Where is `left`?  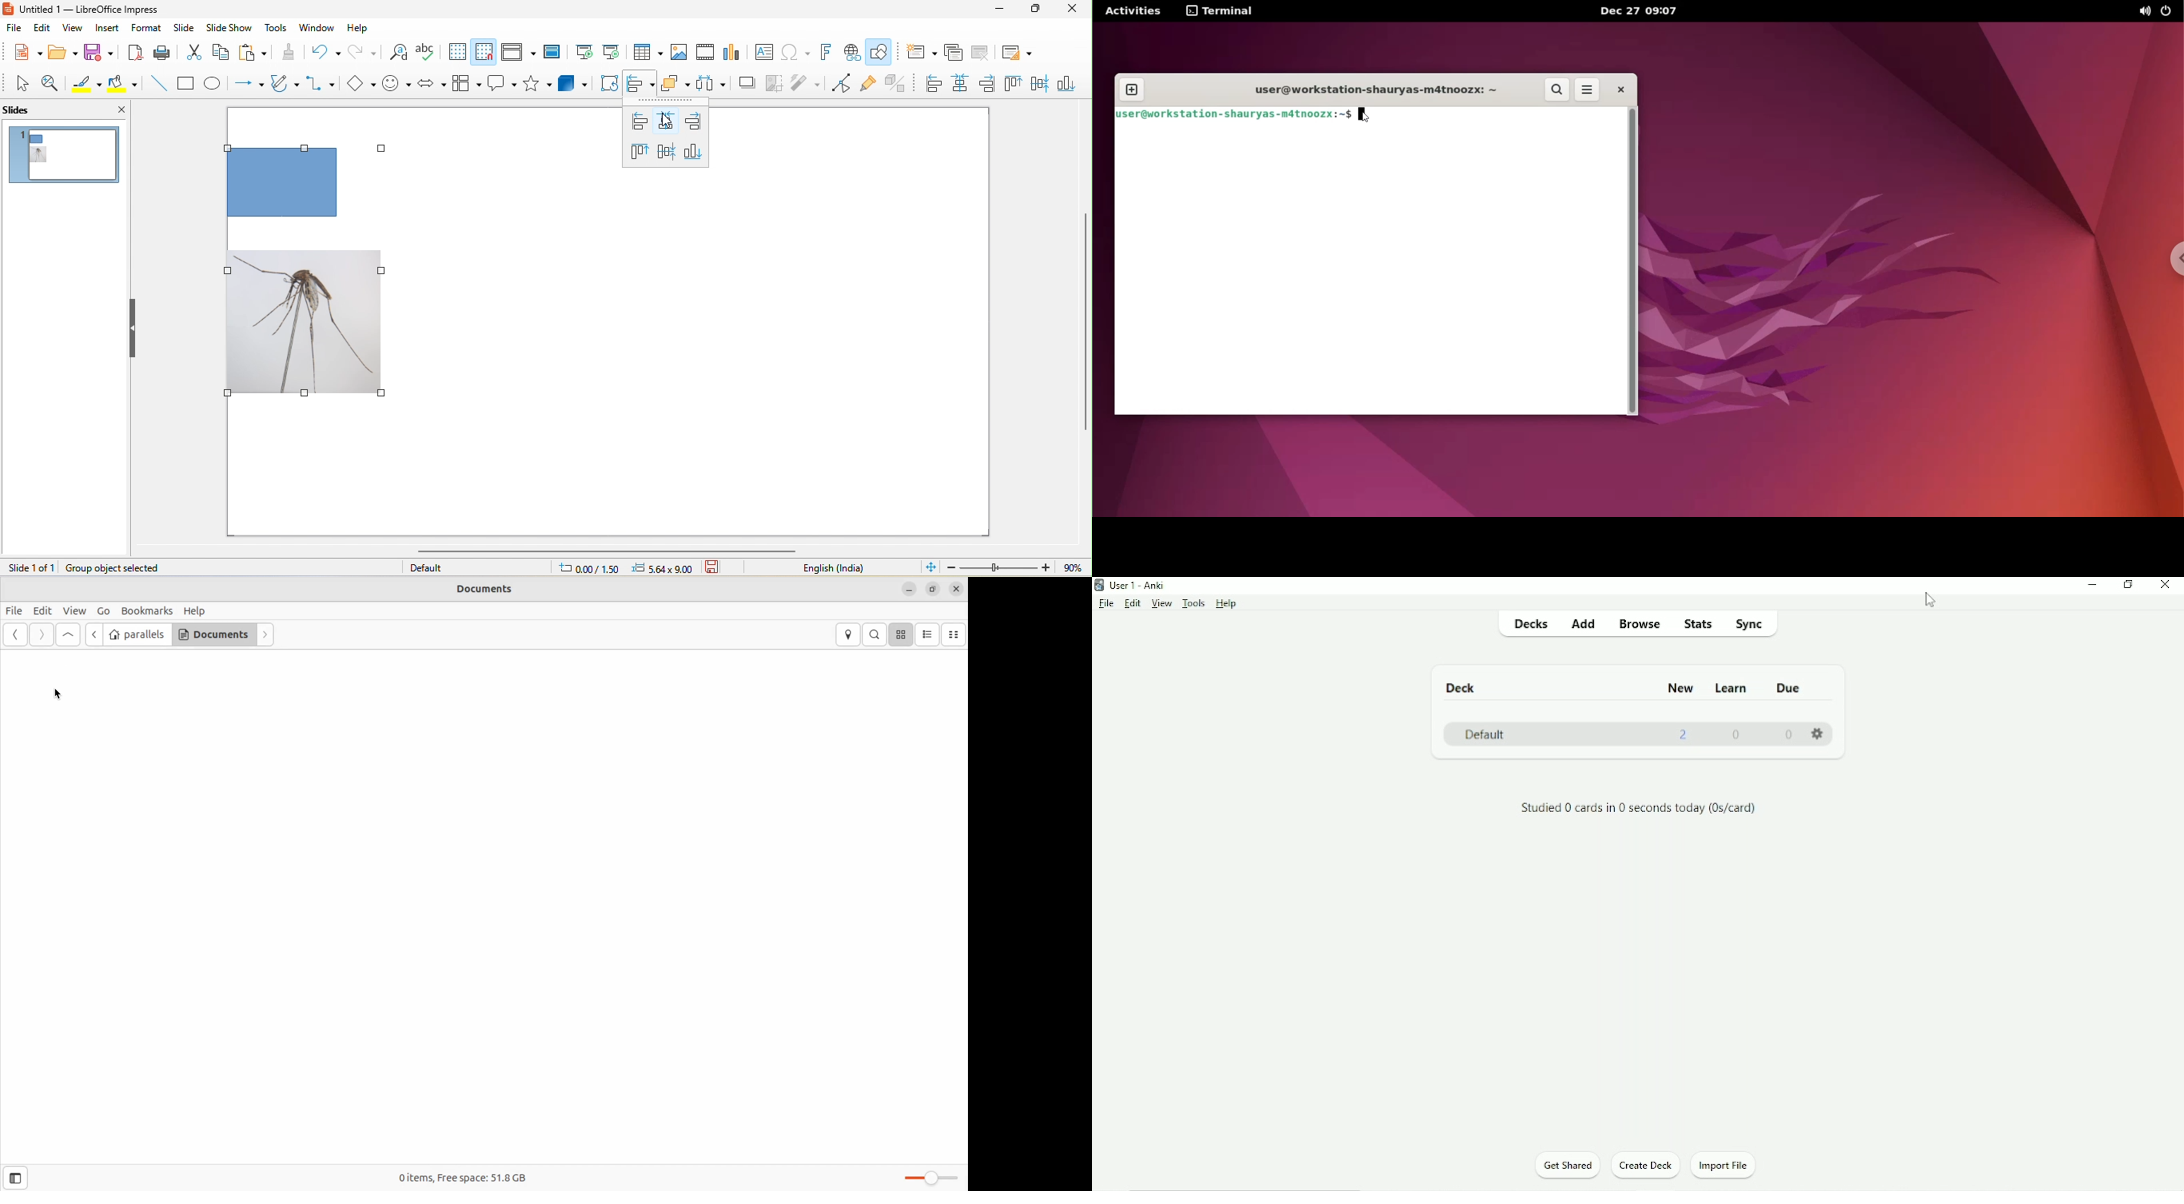
left is located at coordinates (933, 85).